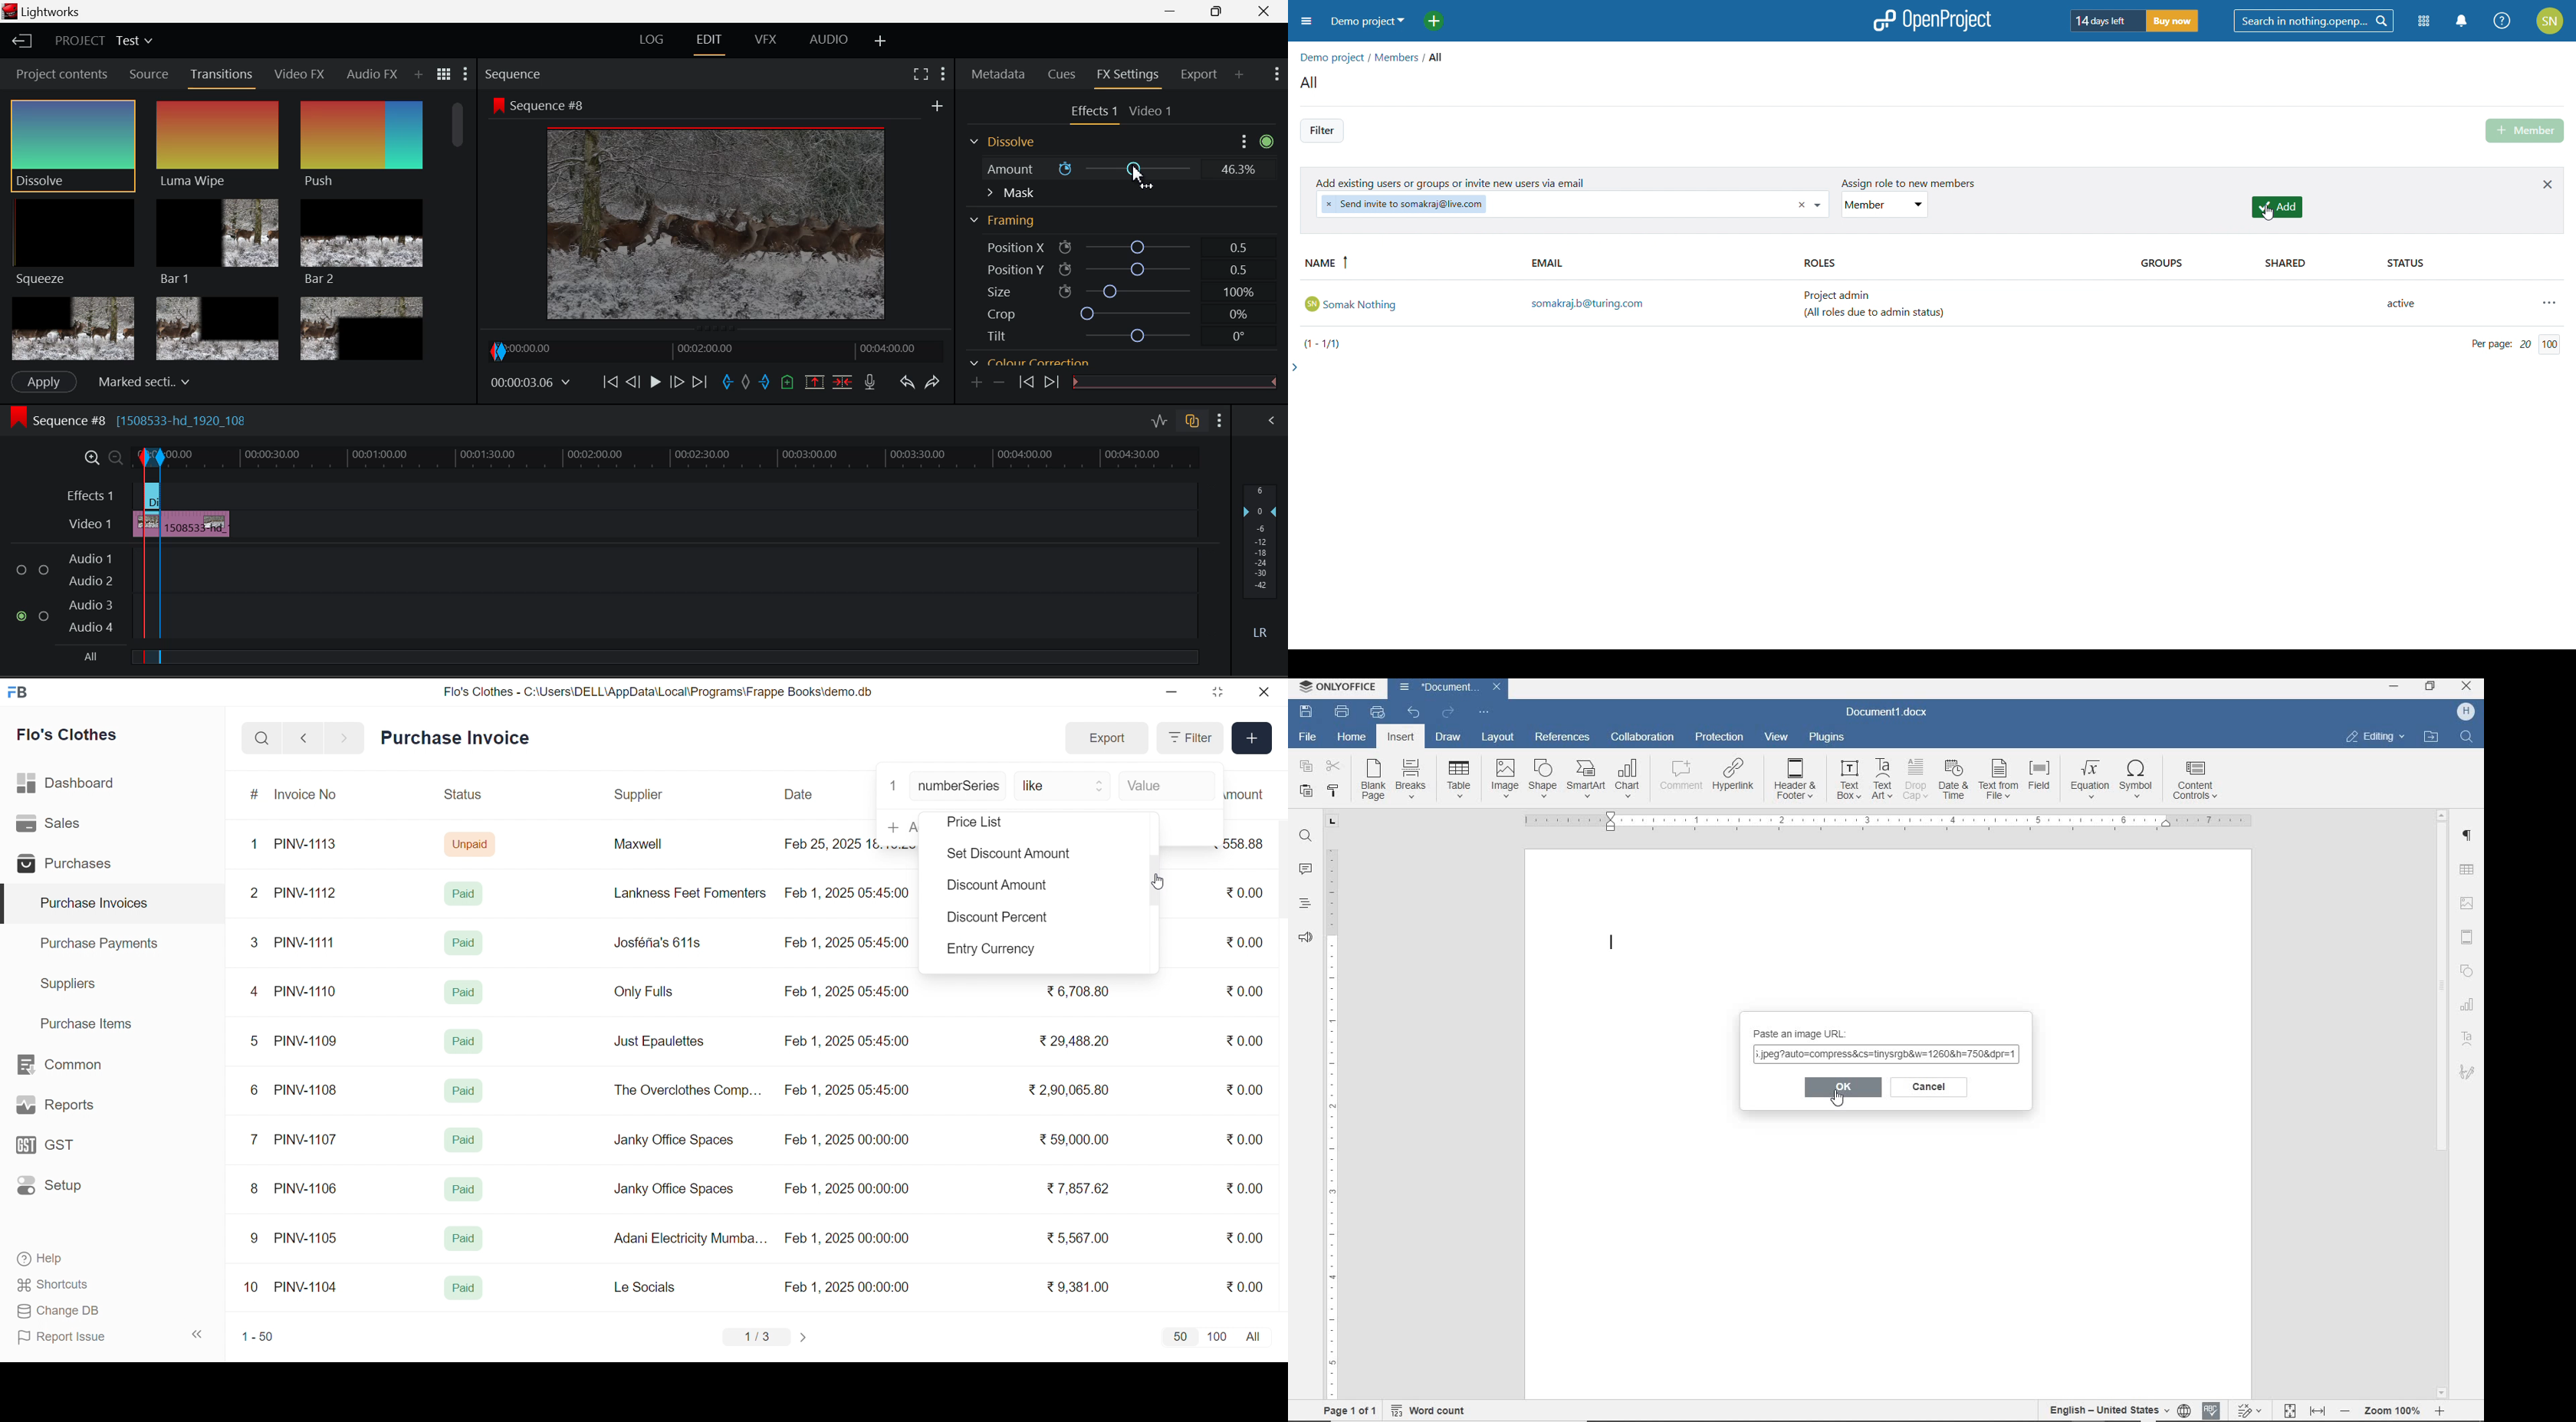 The image size is (2576, 1428). Describe the element at coordinates (218, 145) in the screenshot. I see `Luma Wipe` at that location.